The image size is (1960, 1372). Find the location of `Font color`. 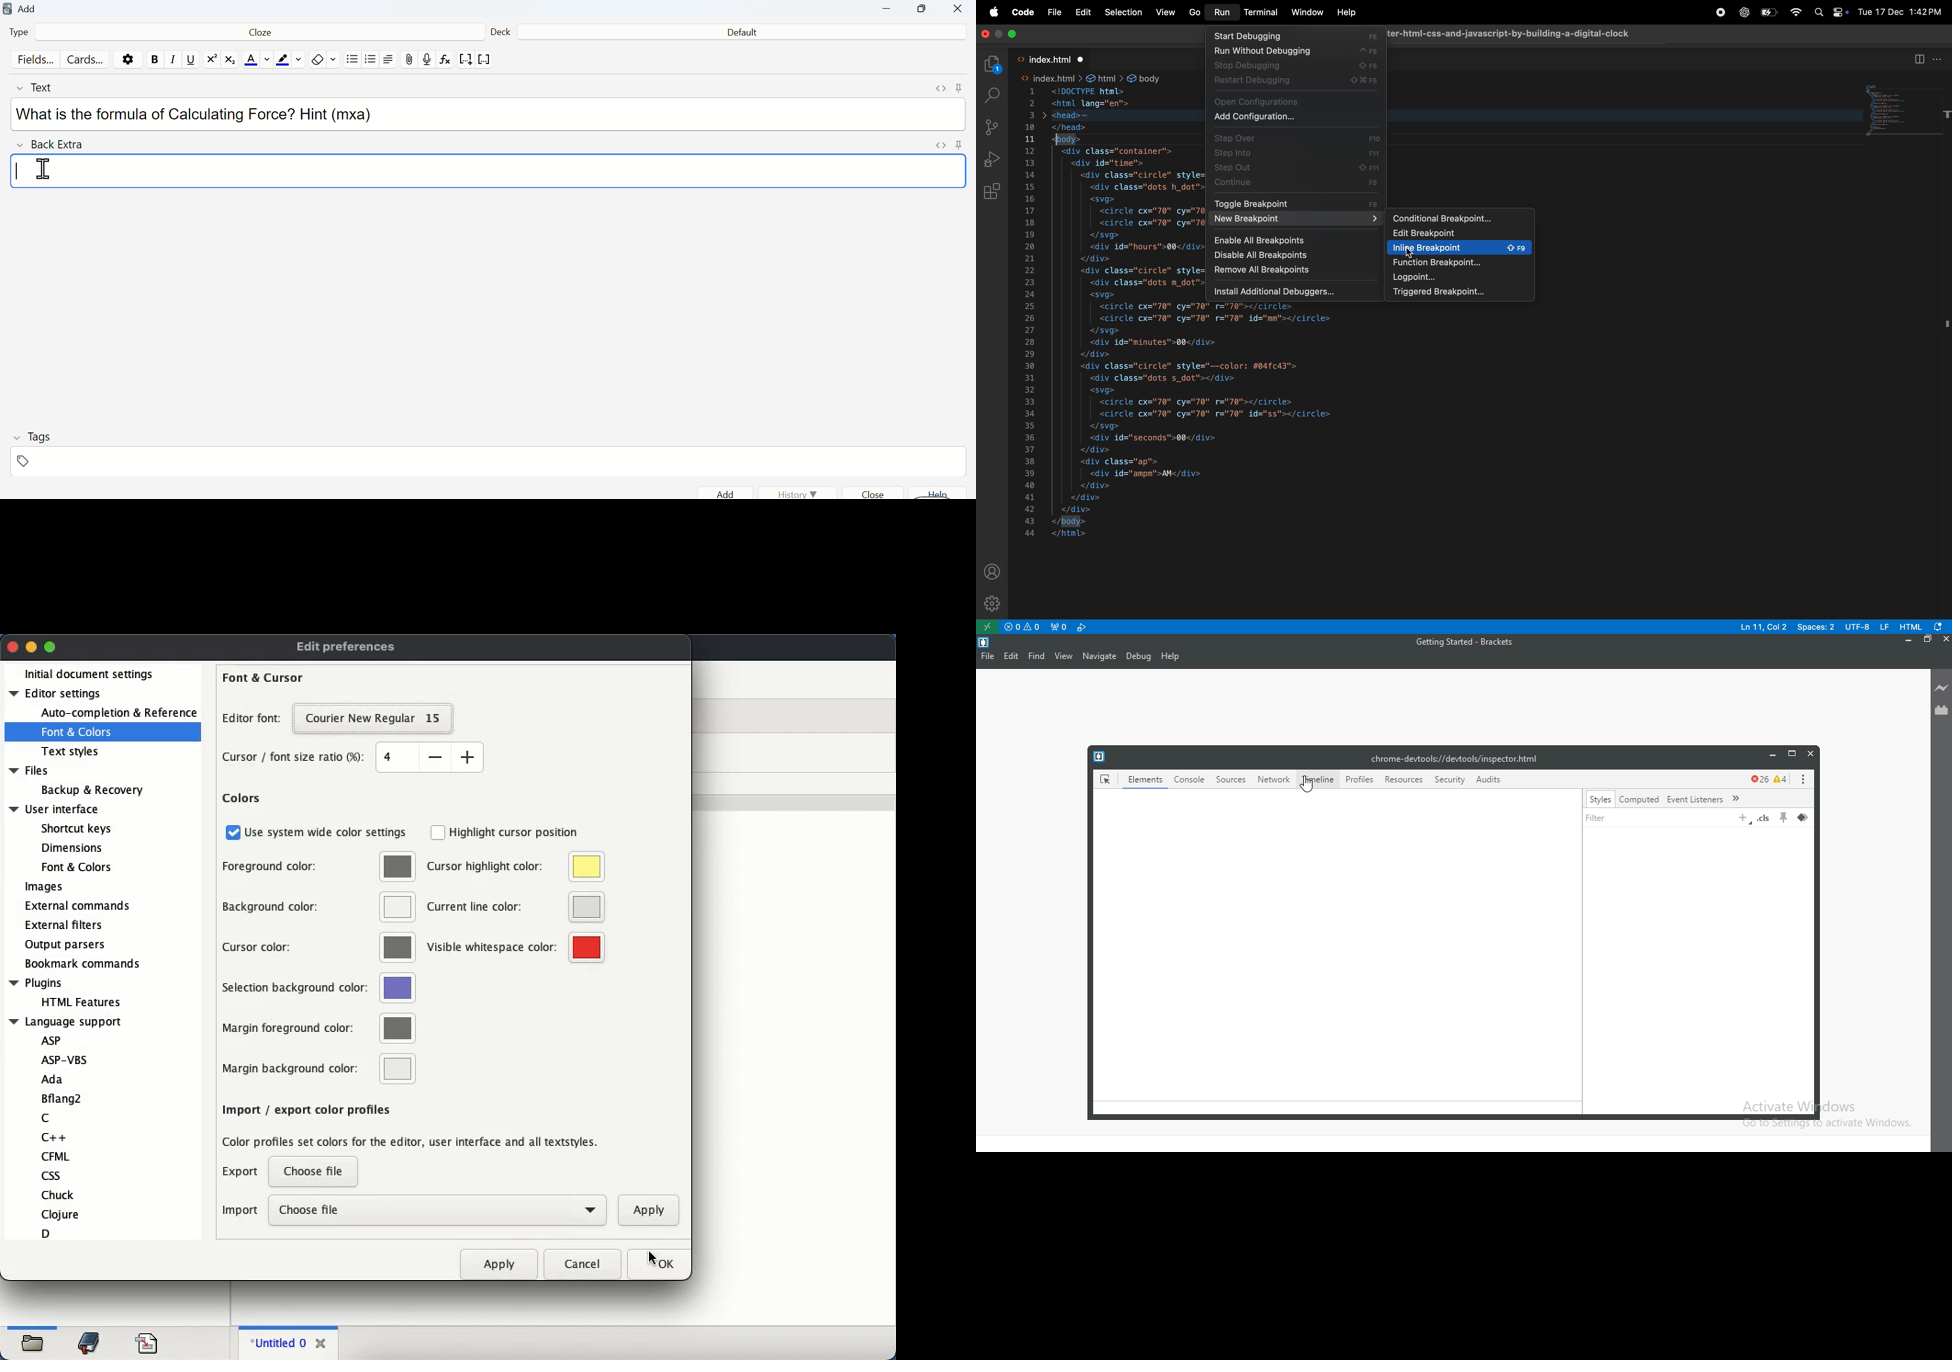

Font color is located at coordinates (255, 60).